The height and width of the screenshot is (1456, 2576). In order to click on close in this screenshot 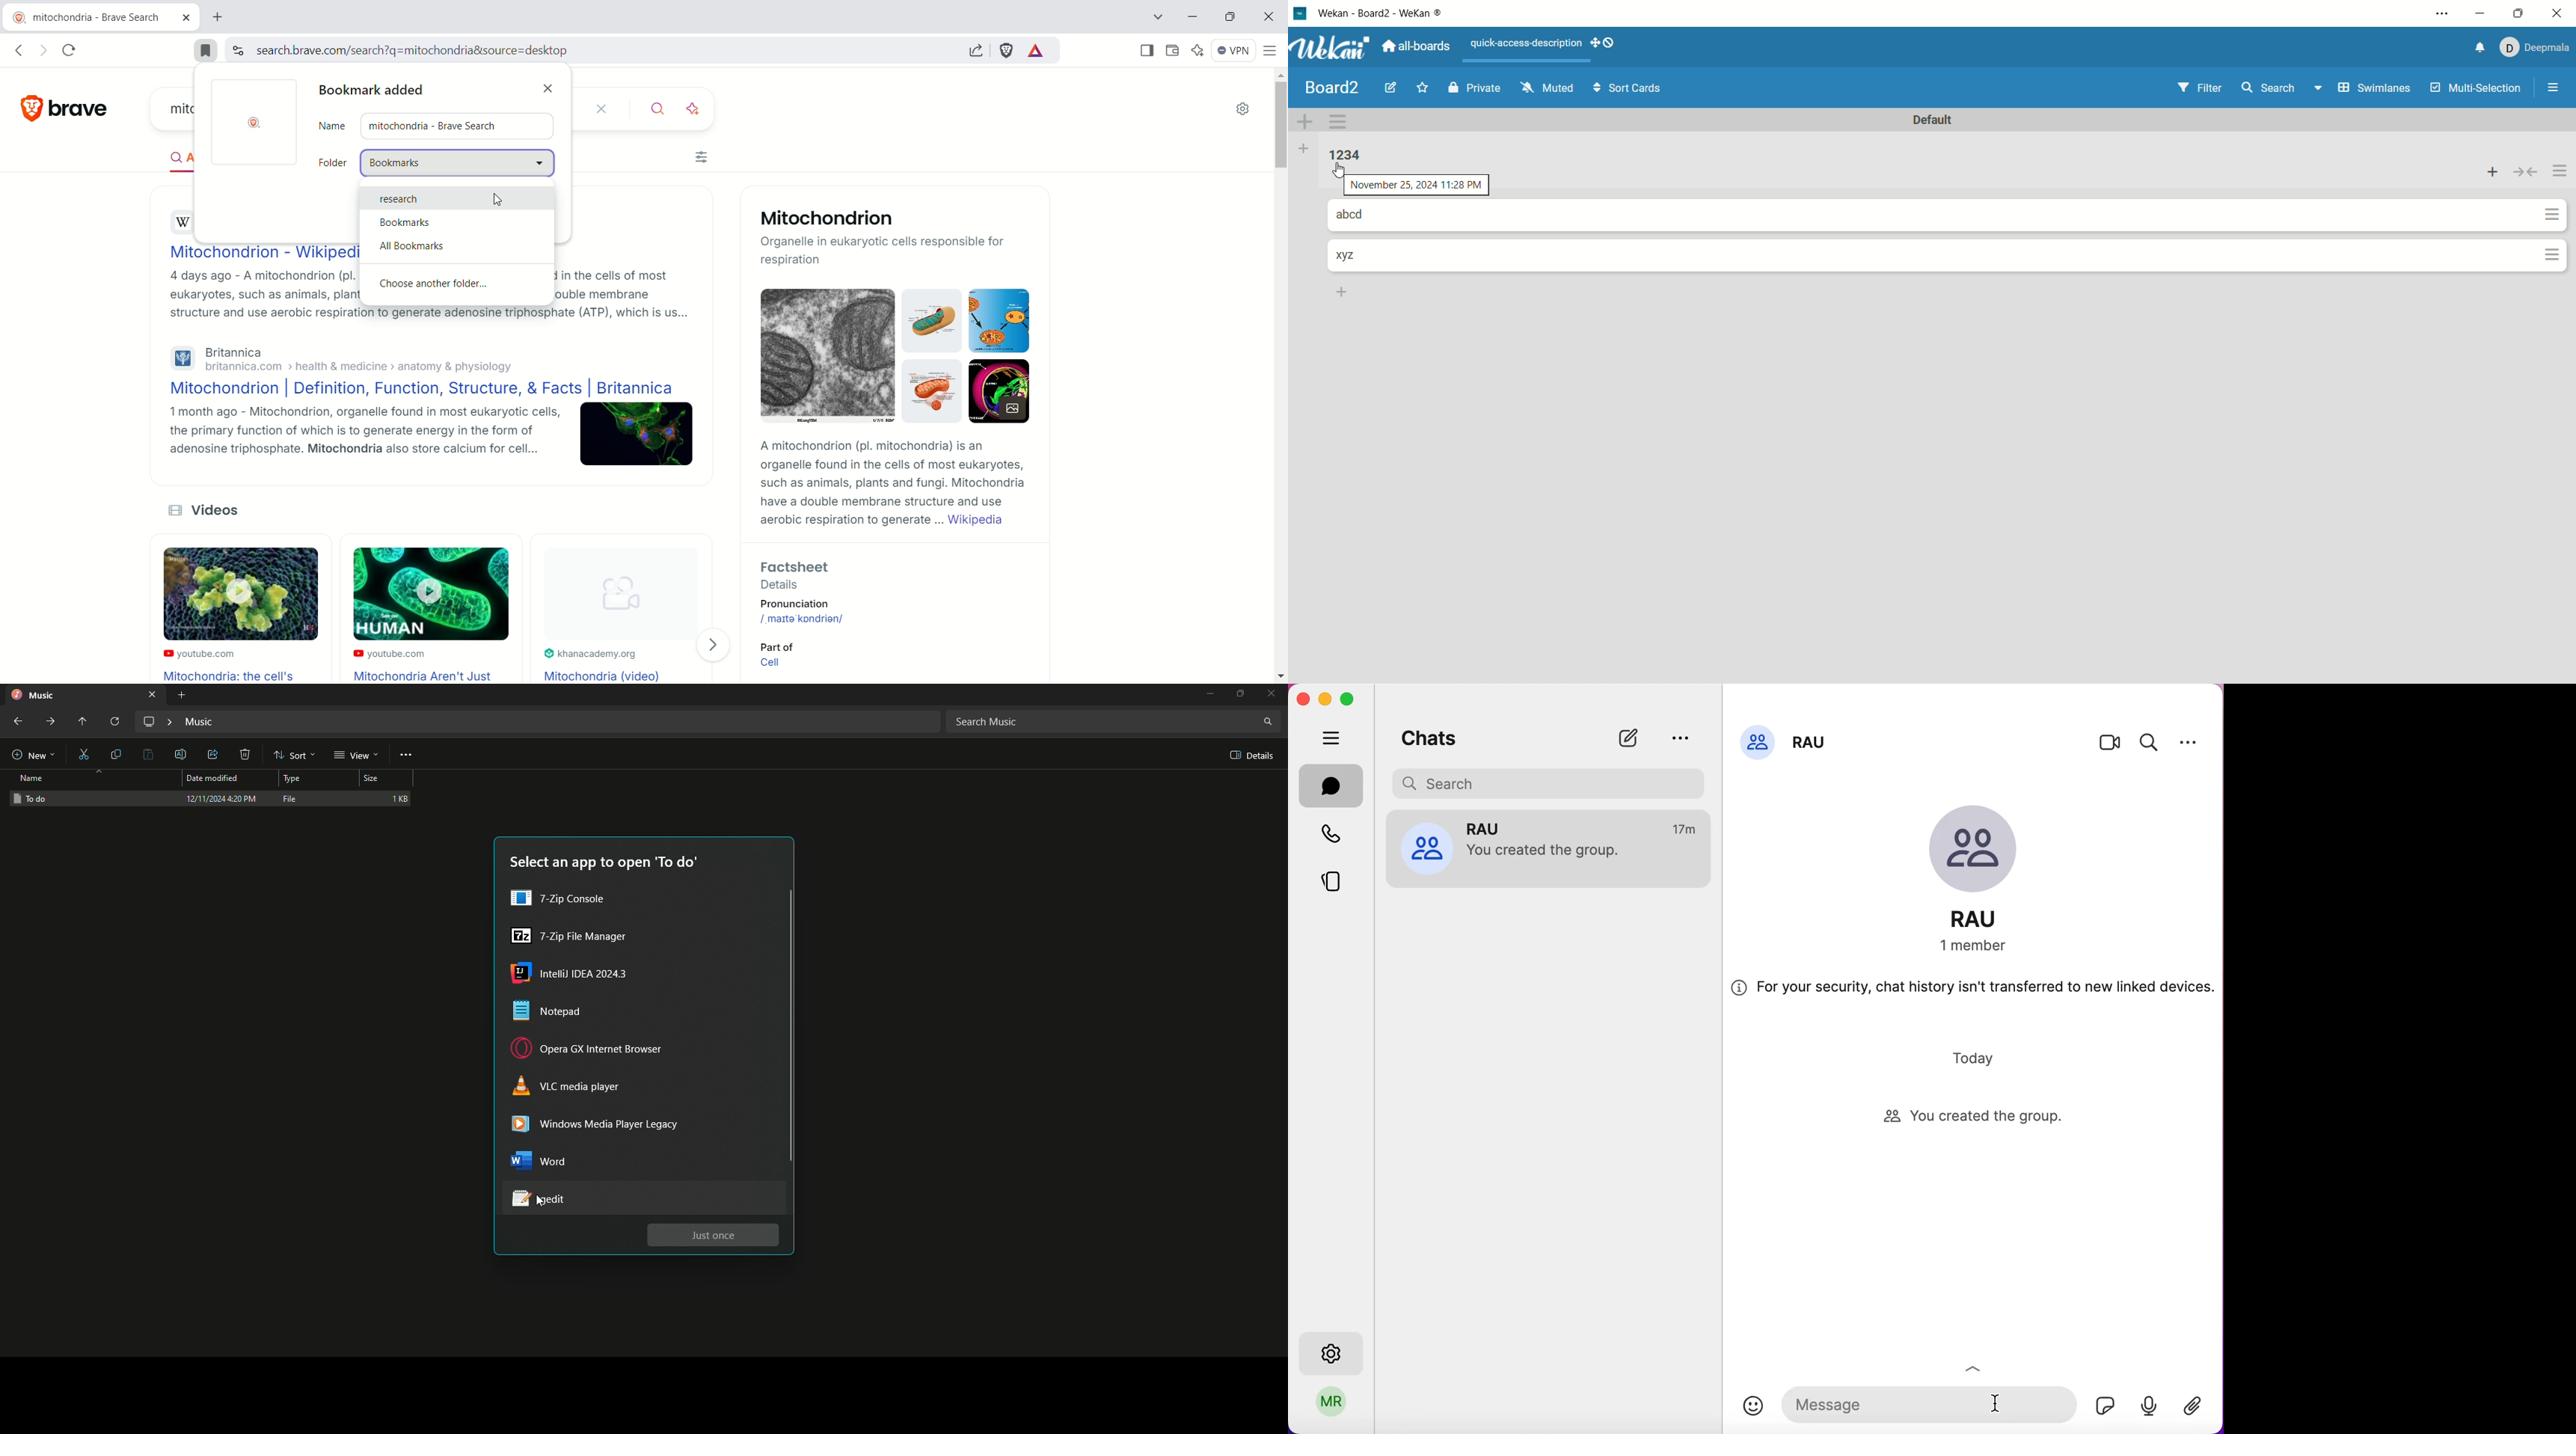, I will do `click(2559, 13)`.